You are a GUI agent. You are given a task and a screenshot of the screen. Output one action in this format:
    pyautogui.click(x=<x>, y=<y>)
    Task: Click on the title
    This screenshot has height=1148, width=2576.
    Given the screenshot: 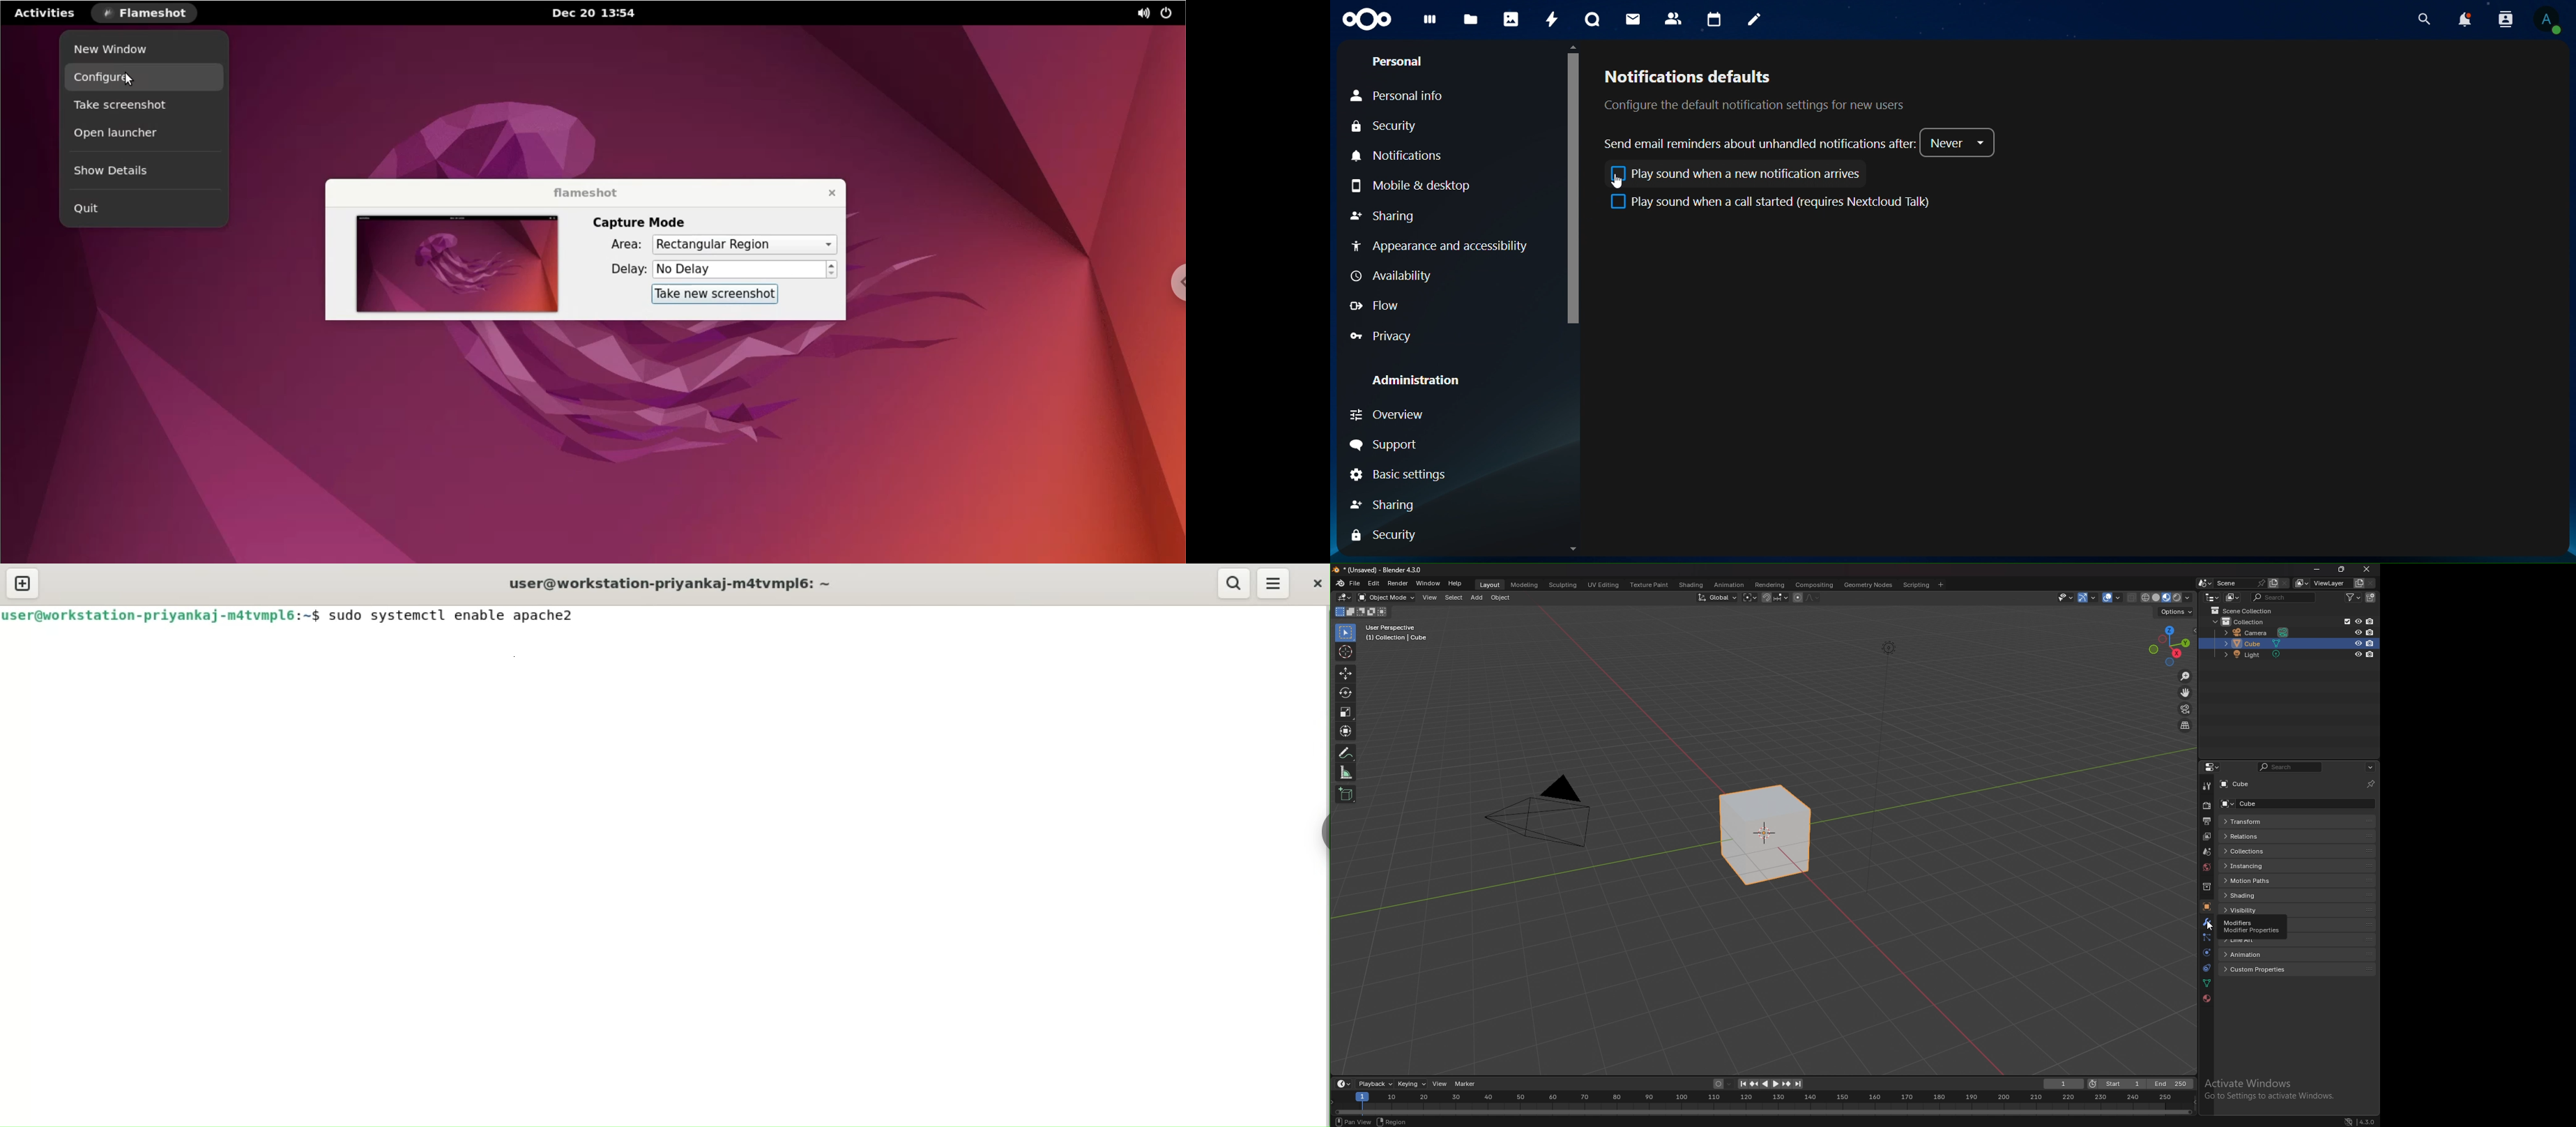 What is the action you would take?
    pyautogui.click(x=1377, y=570)
    